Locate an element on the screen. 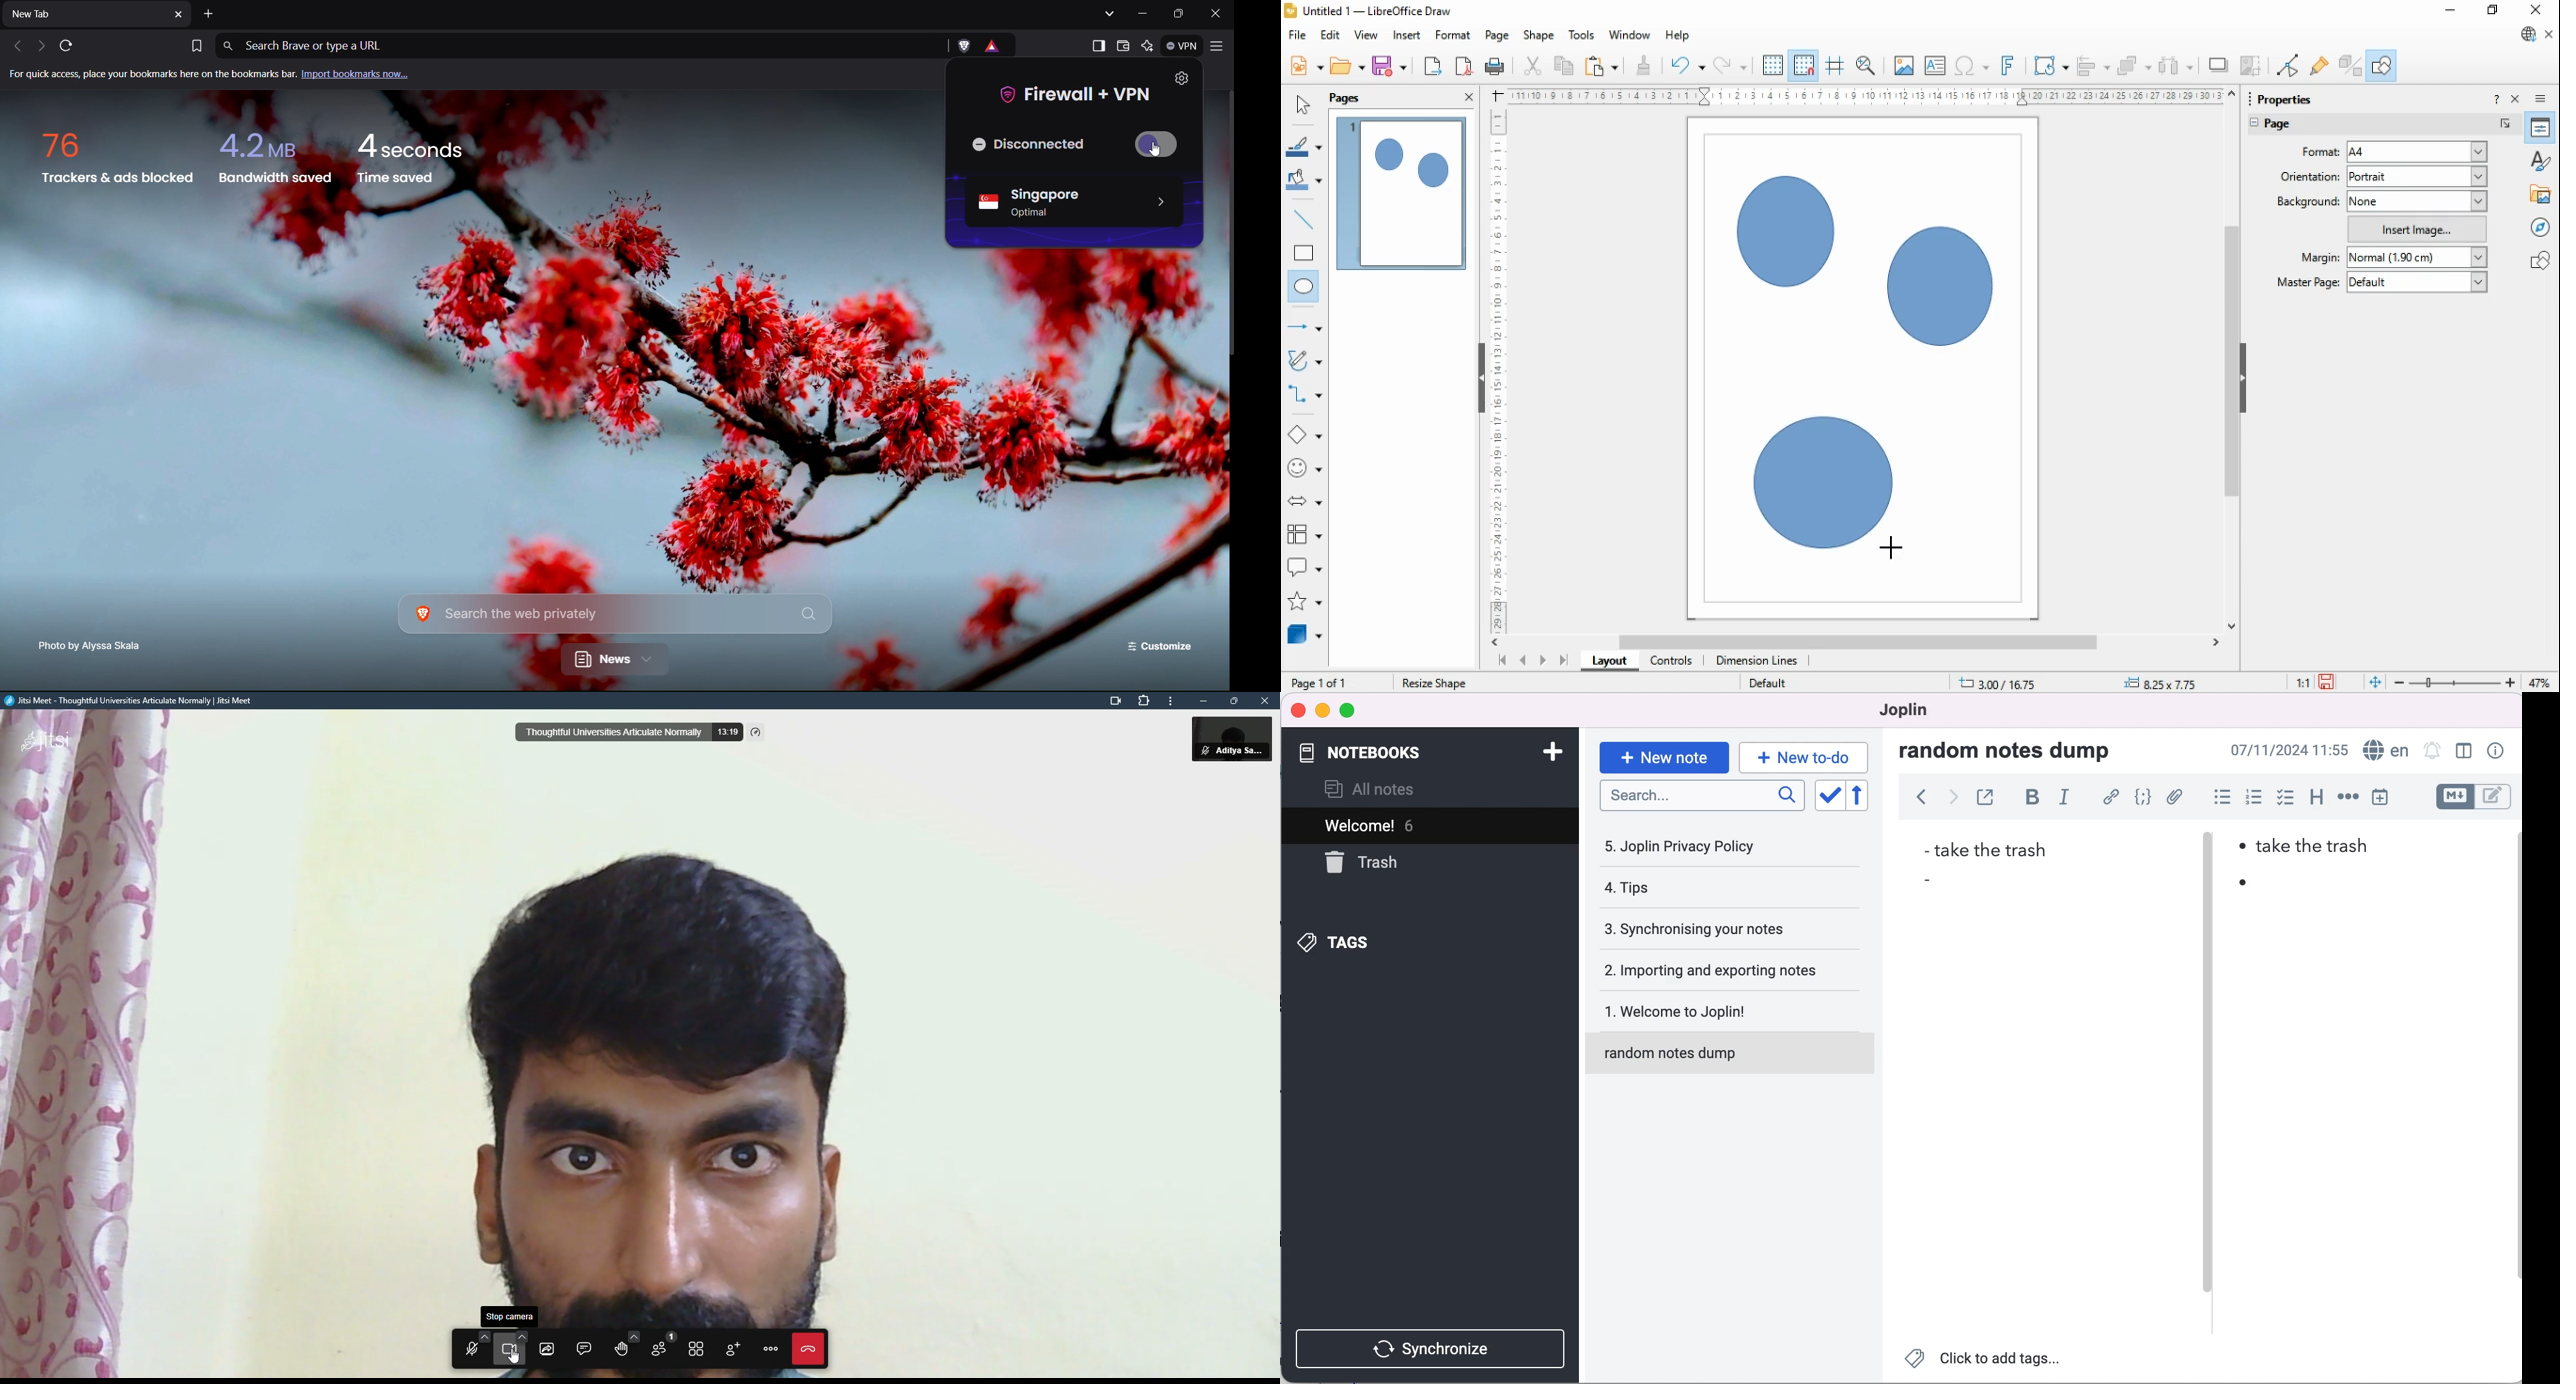  tools is located at coordinates (1583, 36).